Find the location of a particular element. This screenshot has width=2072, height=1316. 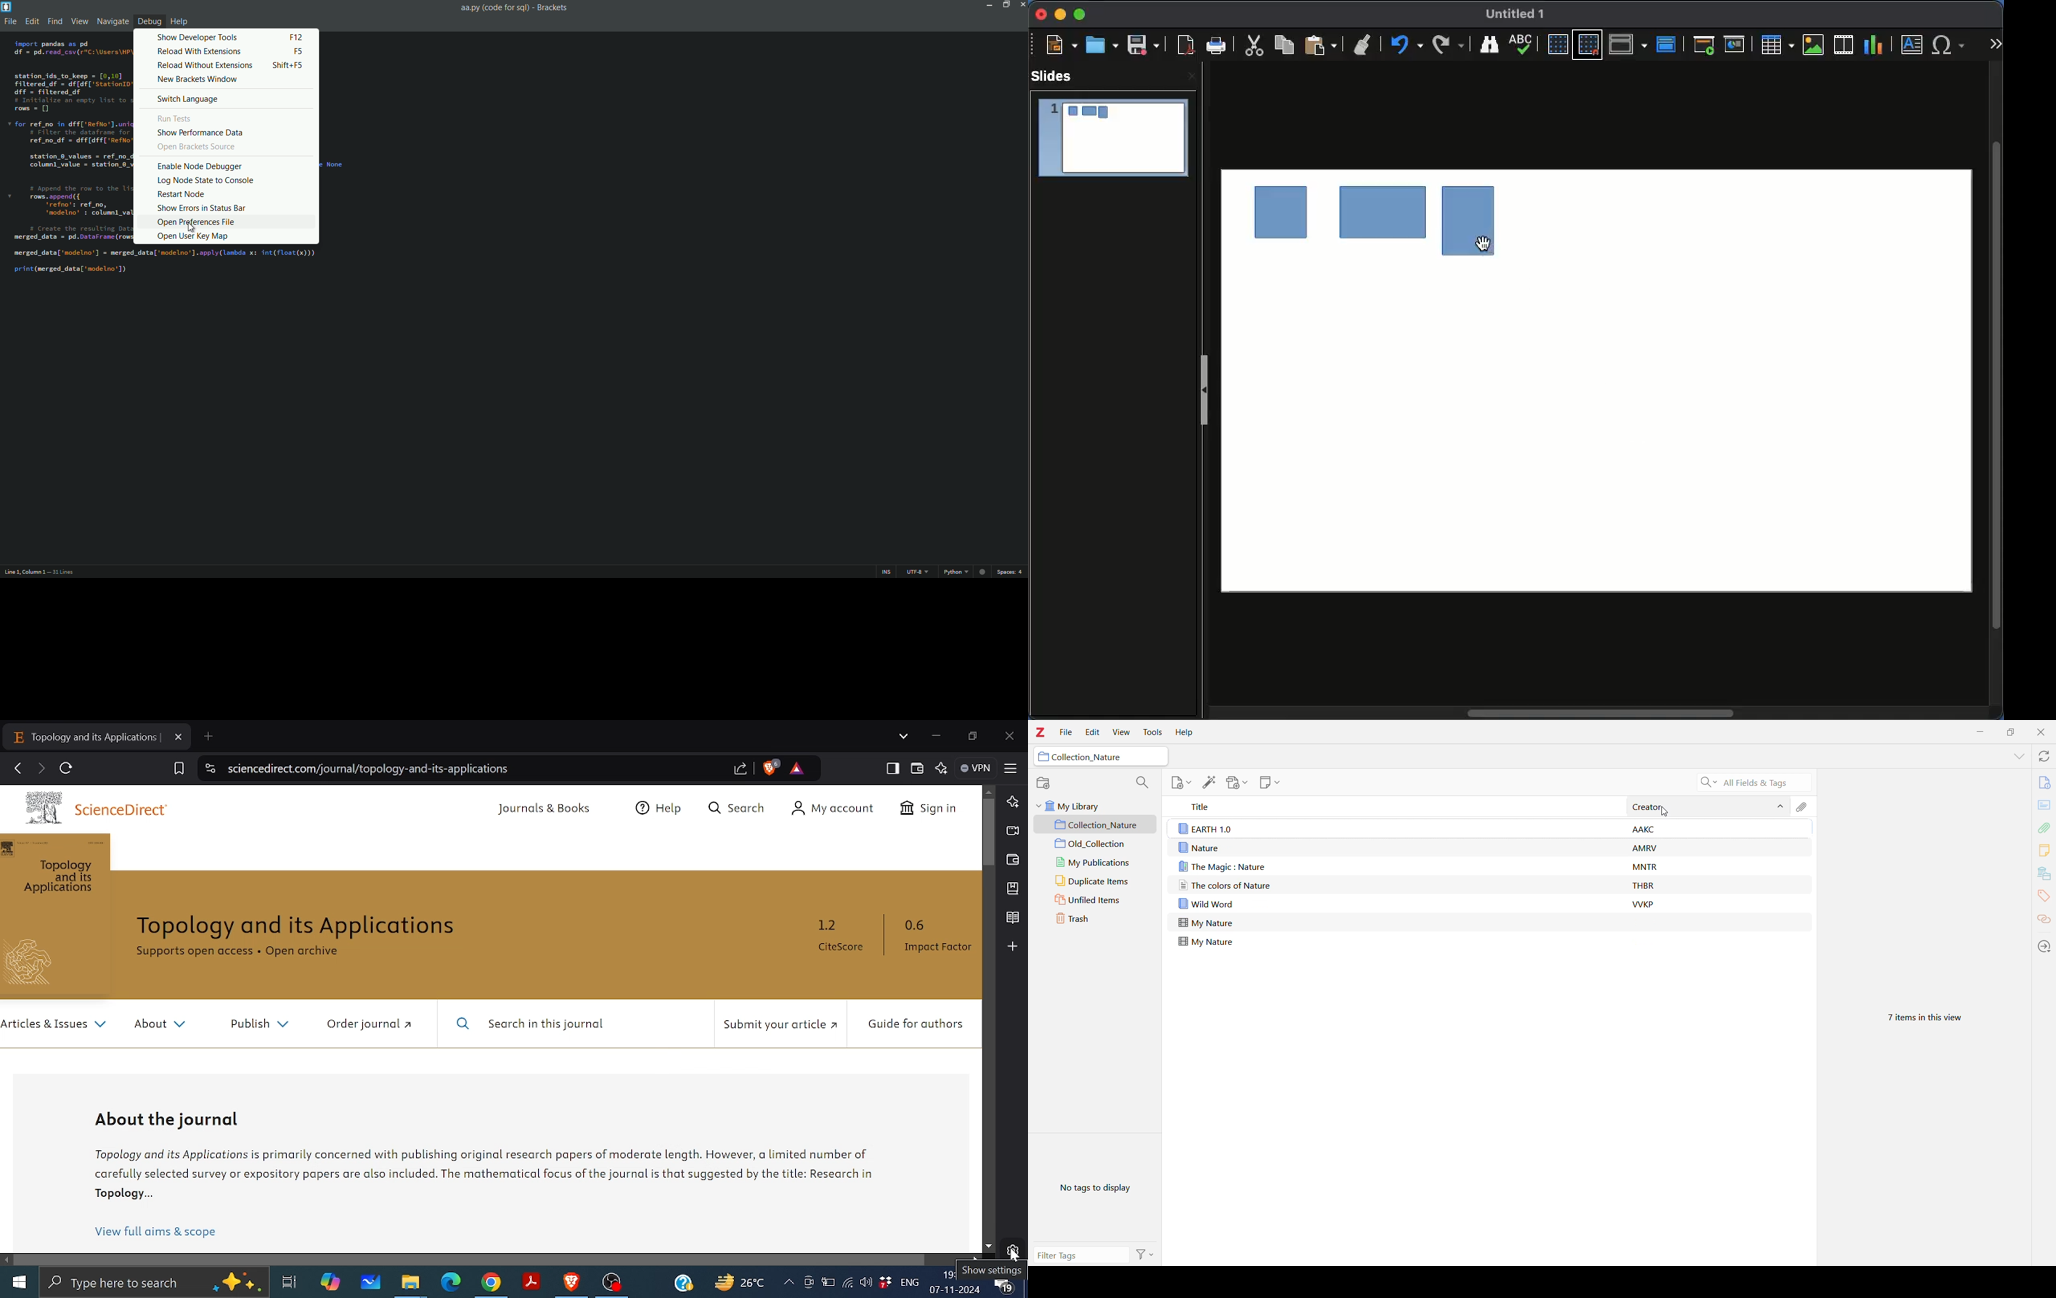

Slides is located at coordinates (1054, 75).